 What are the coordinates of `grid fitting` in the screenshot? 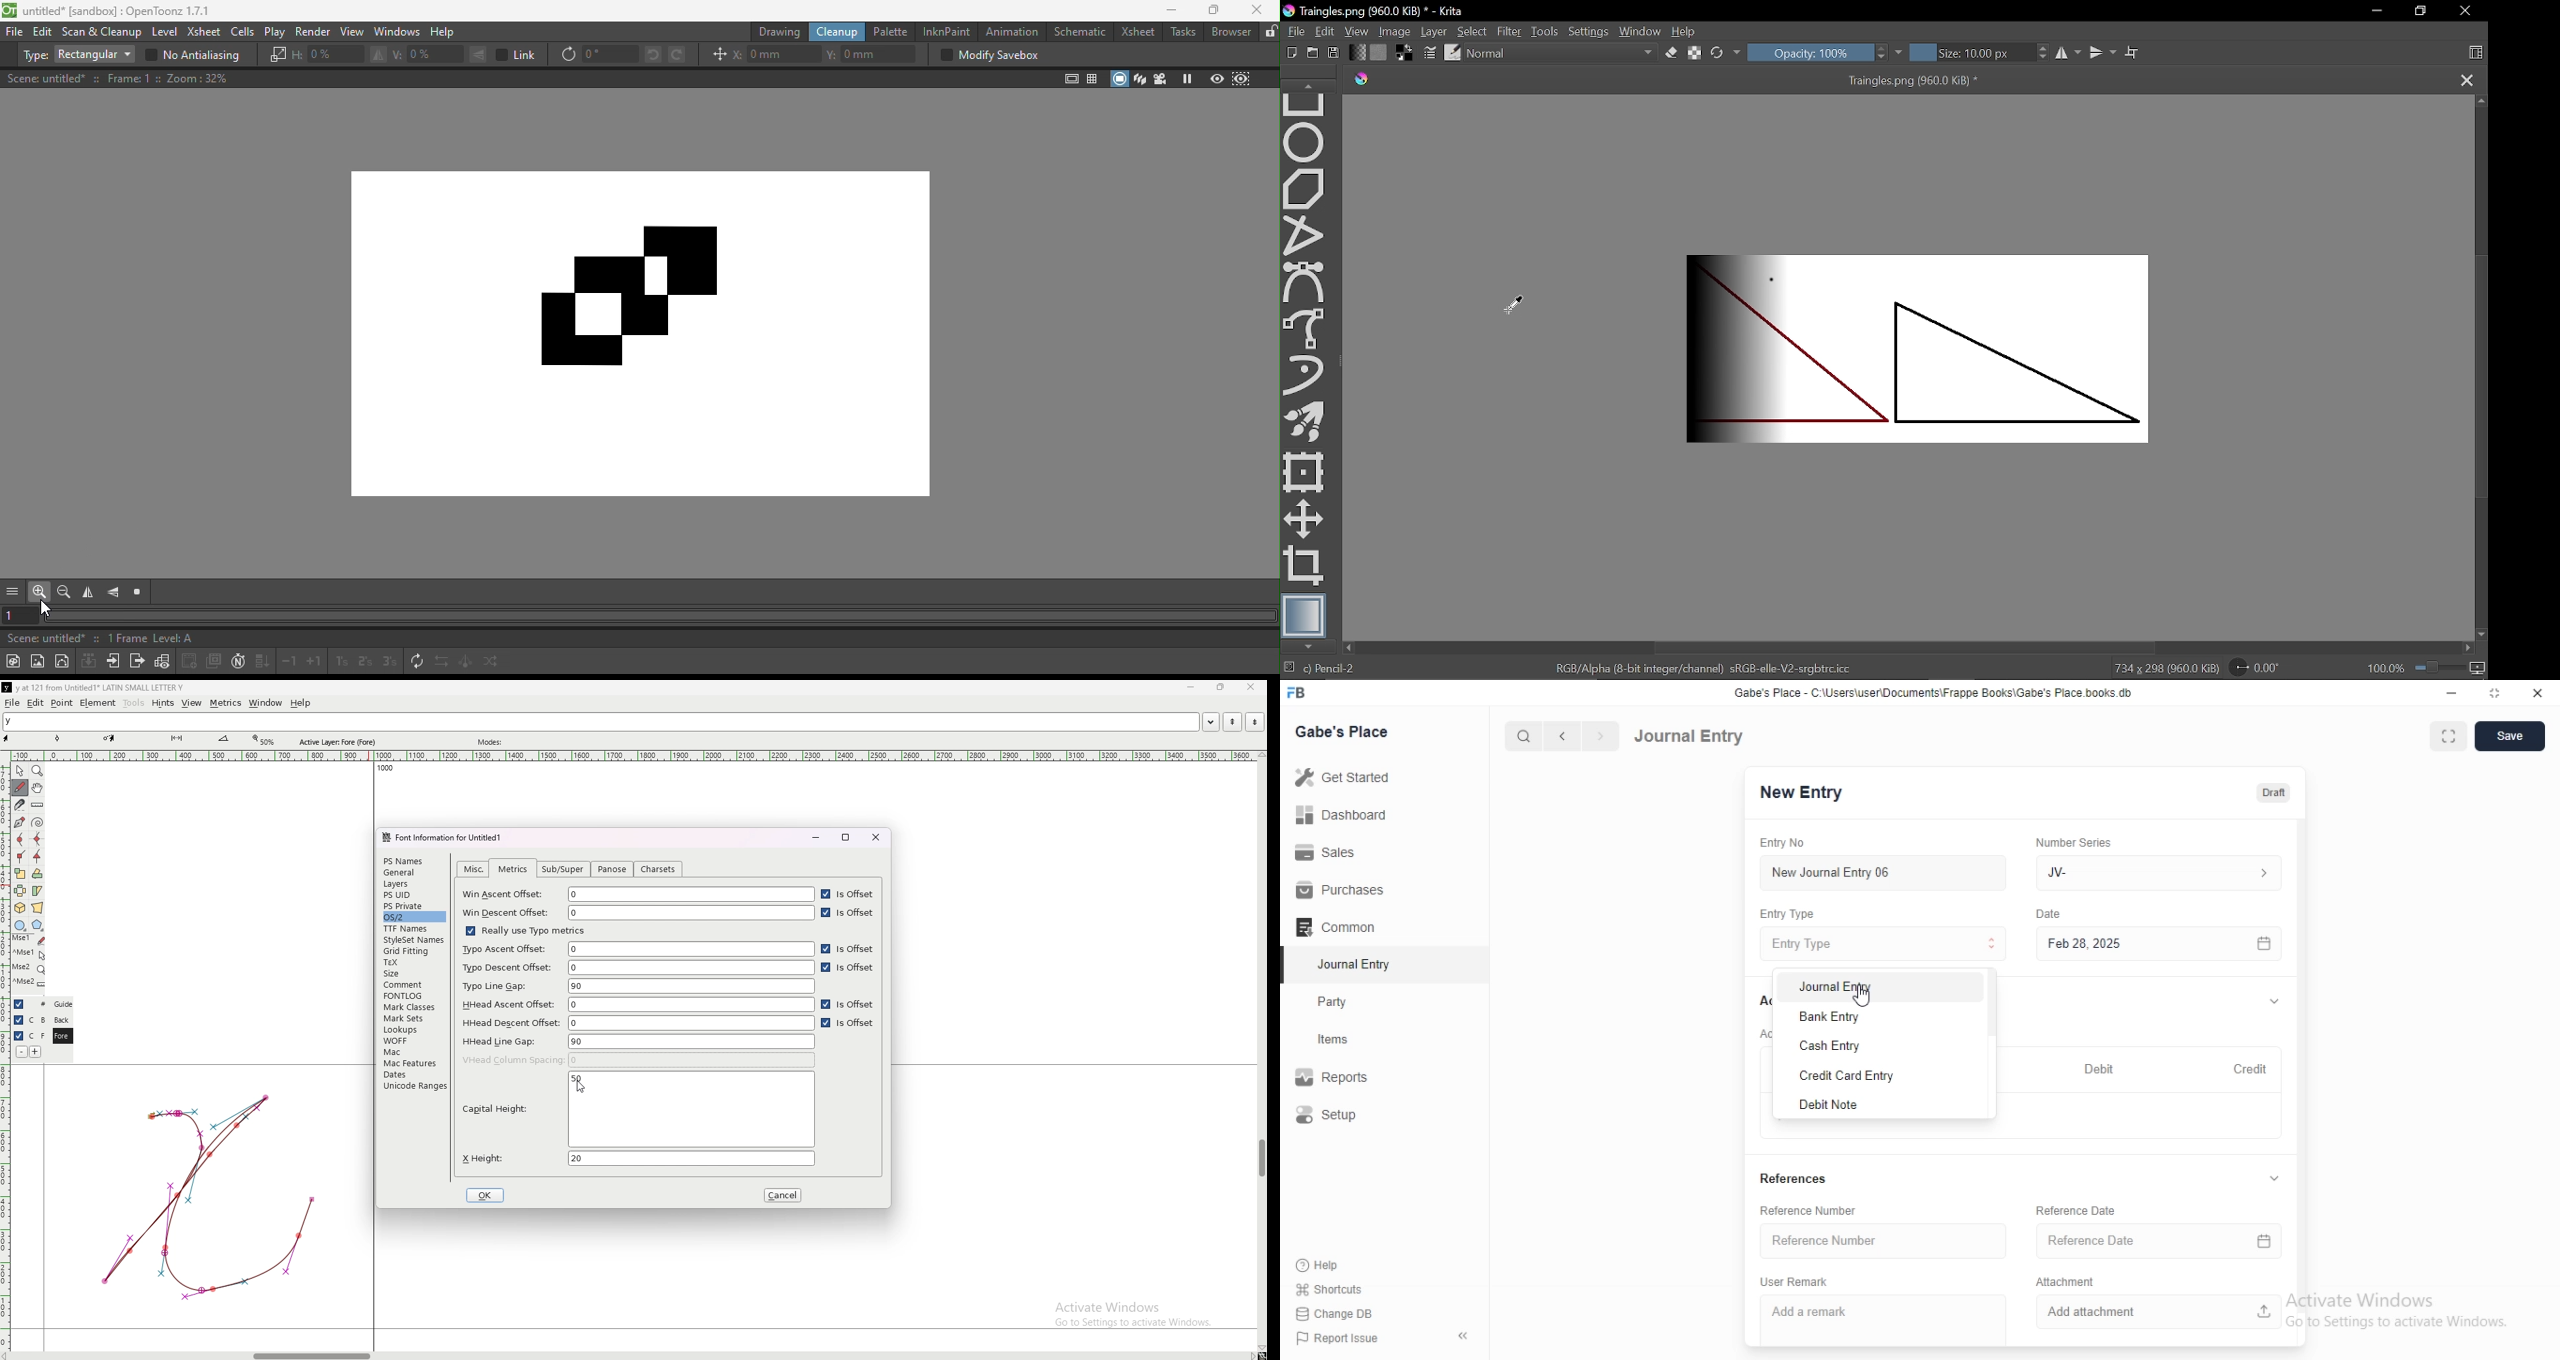 It's located at (412, 951).